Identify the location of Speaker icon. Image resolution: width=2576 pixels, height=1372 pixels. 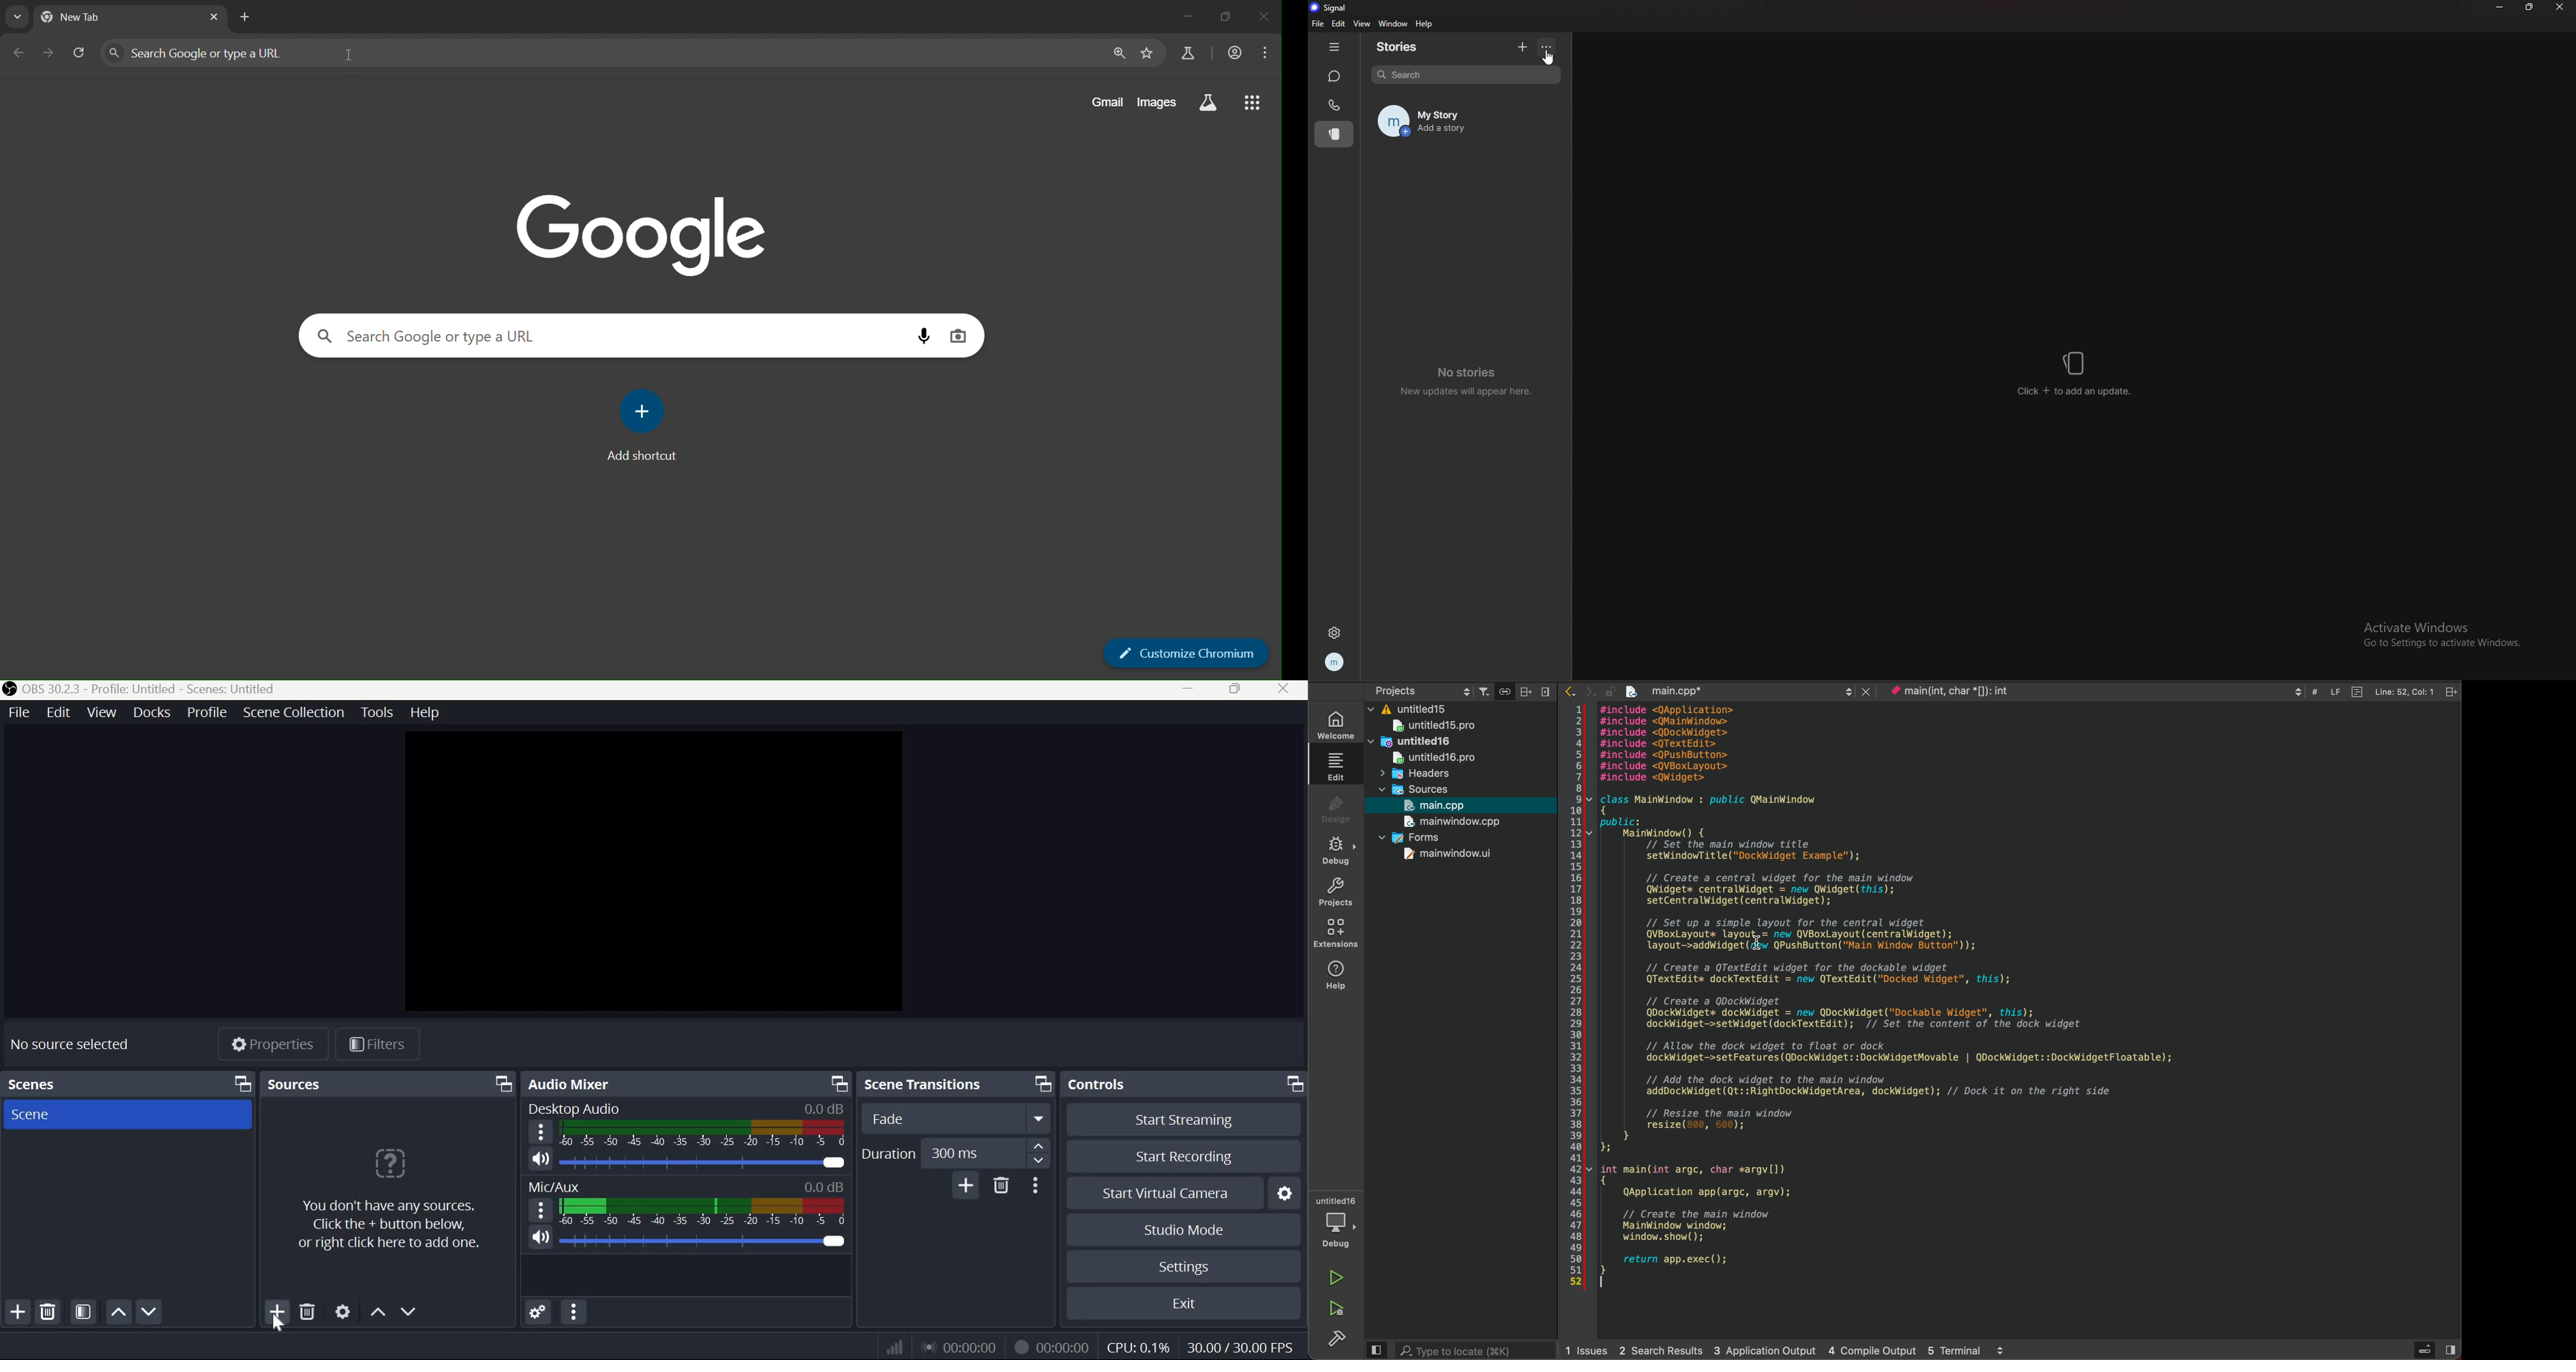
(540, 1238).